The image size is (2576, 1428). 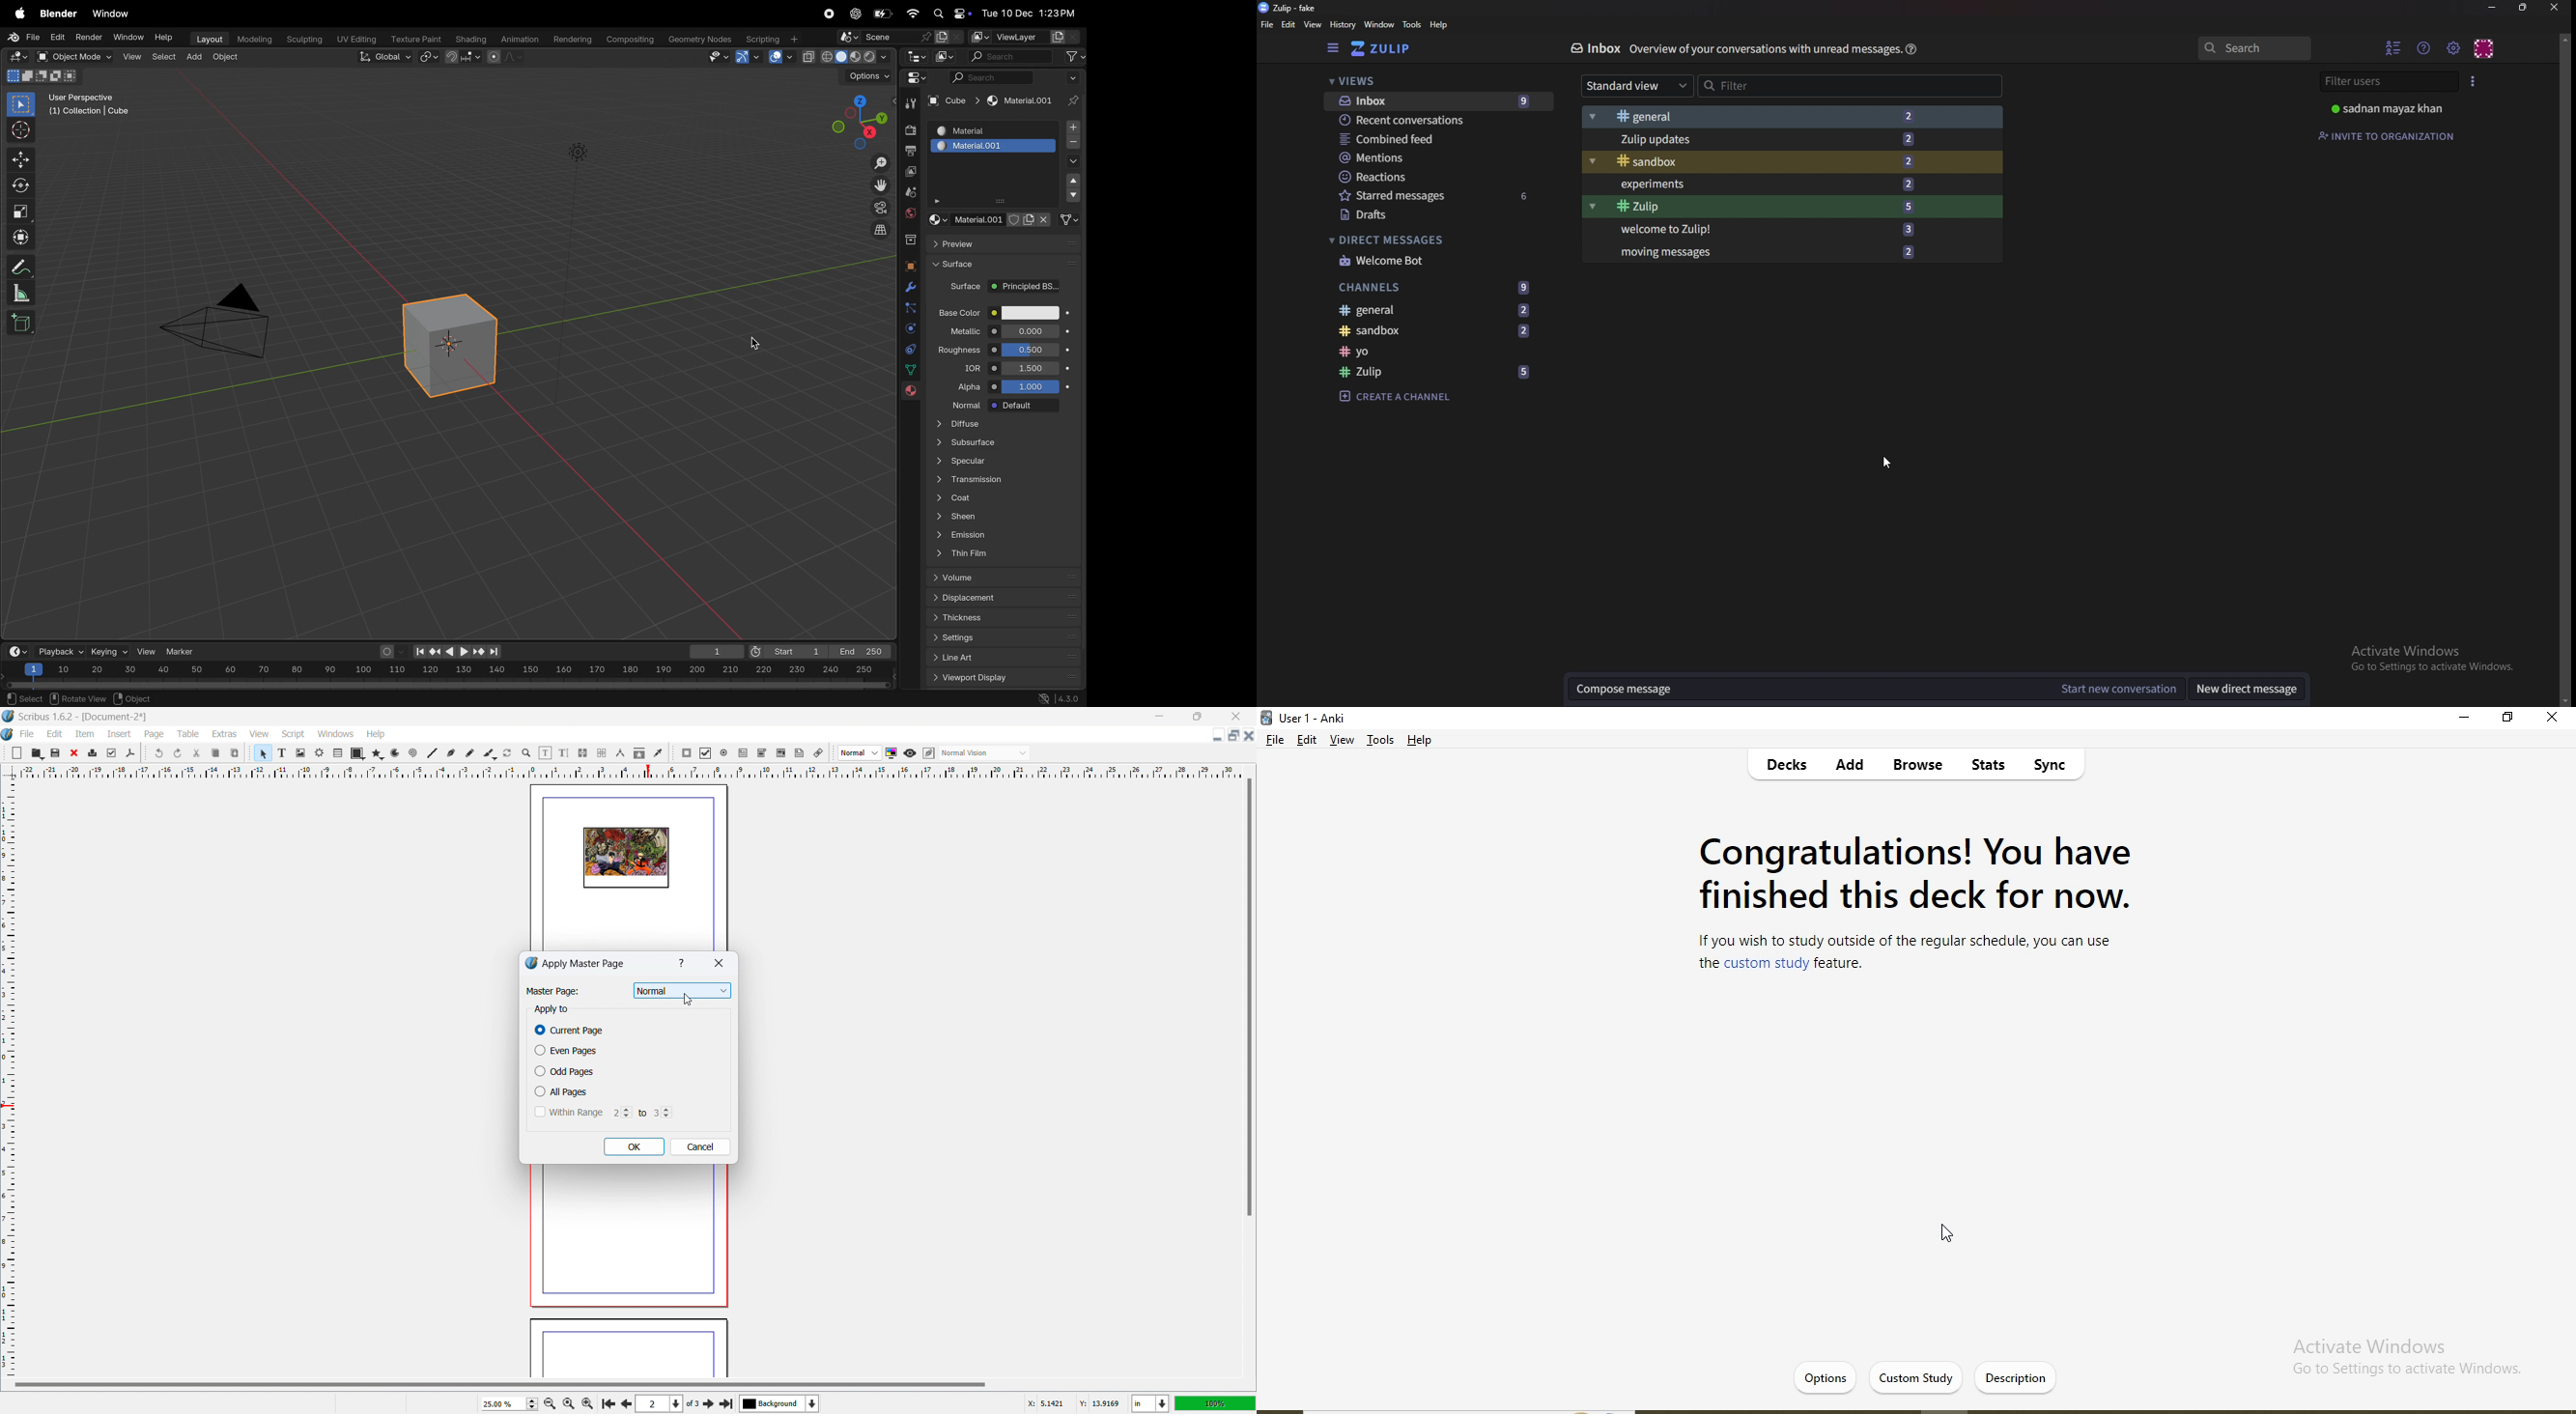 What do you see at coordinates (471, 753) in the screenshot?
I see `freehand line` at bounding box center [471, 753].